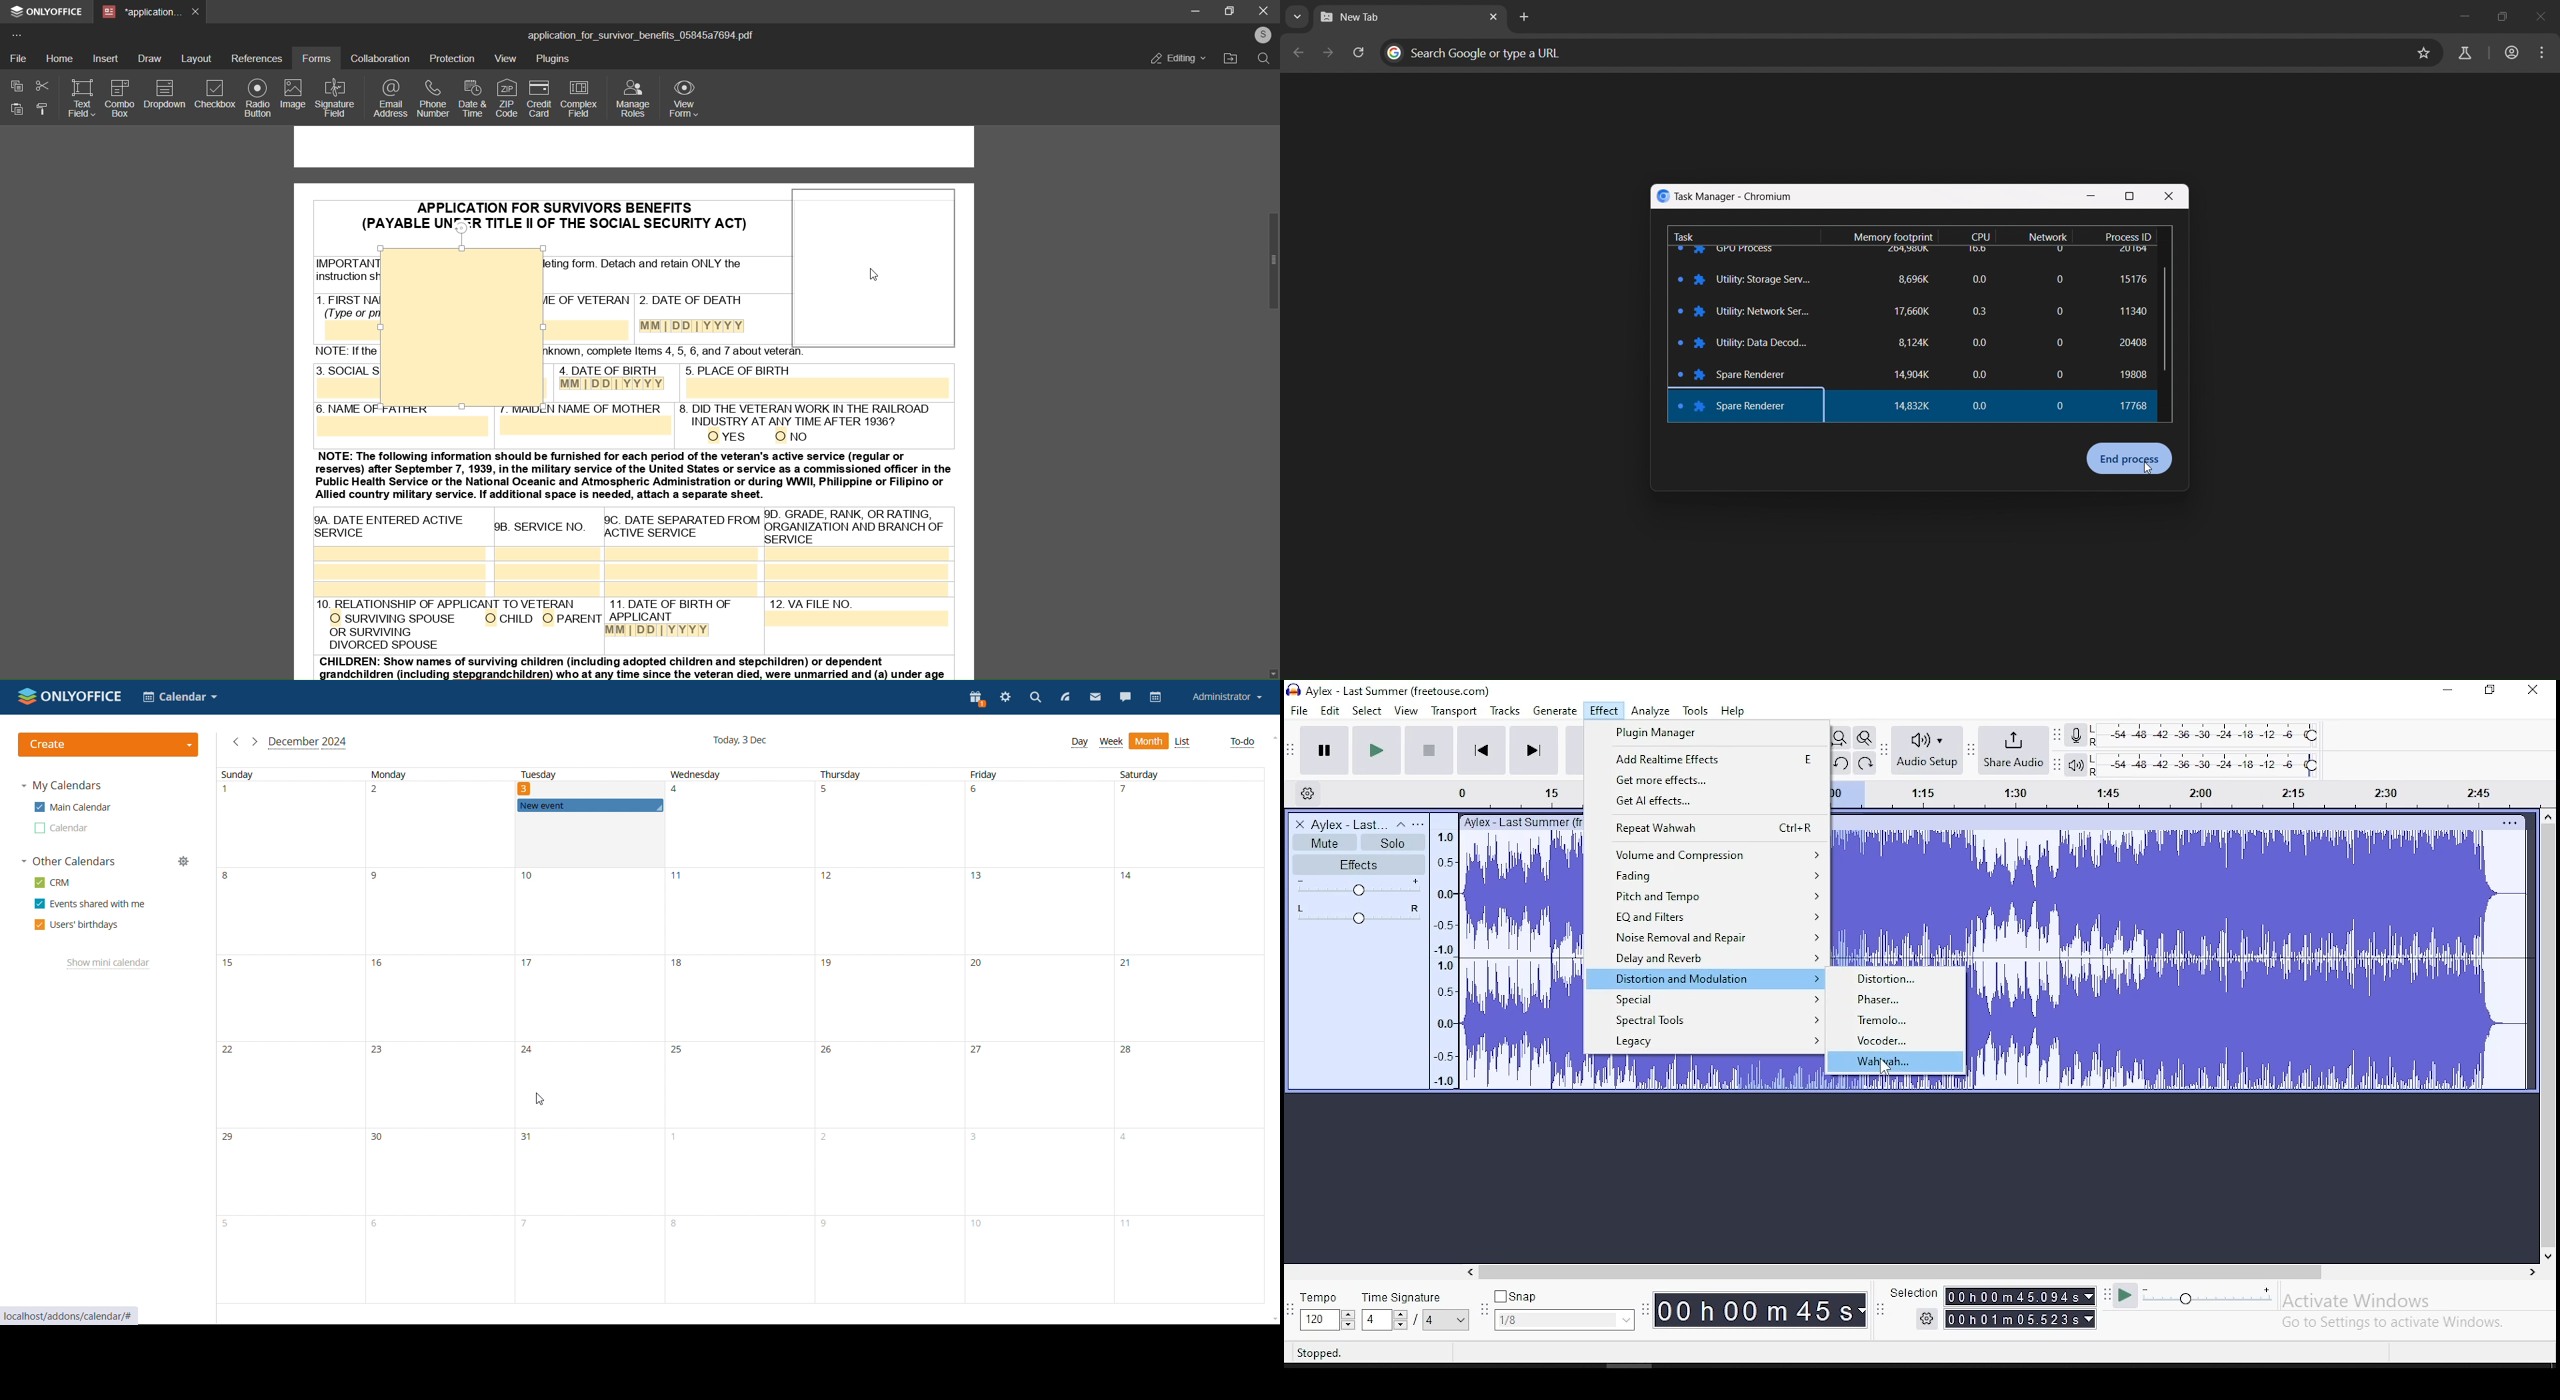 The image size is (2576, 1400). Describe the element at coordinates (2021, 1320) in the screenshot. I see `00h00m55989s` at that location.